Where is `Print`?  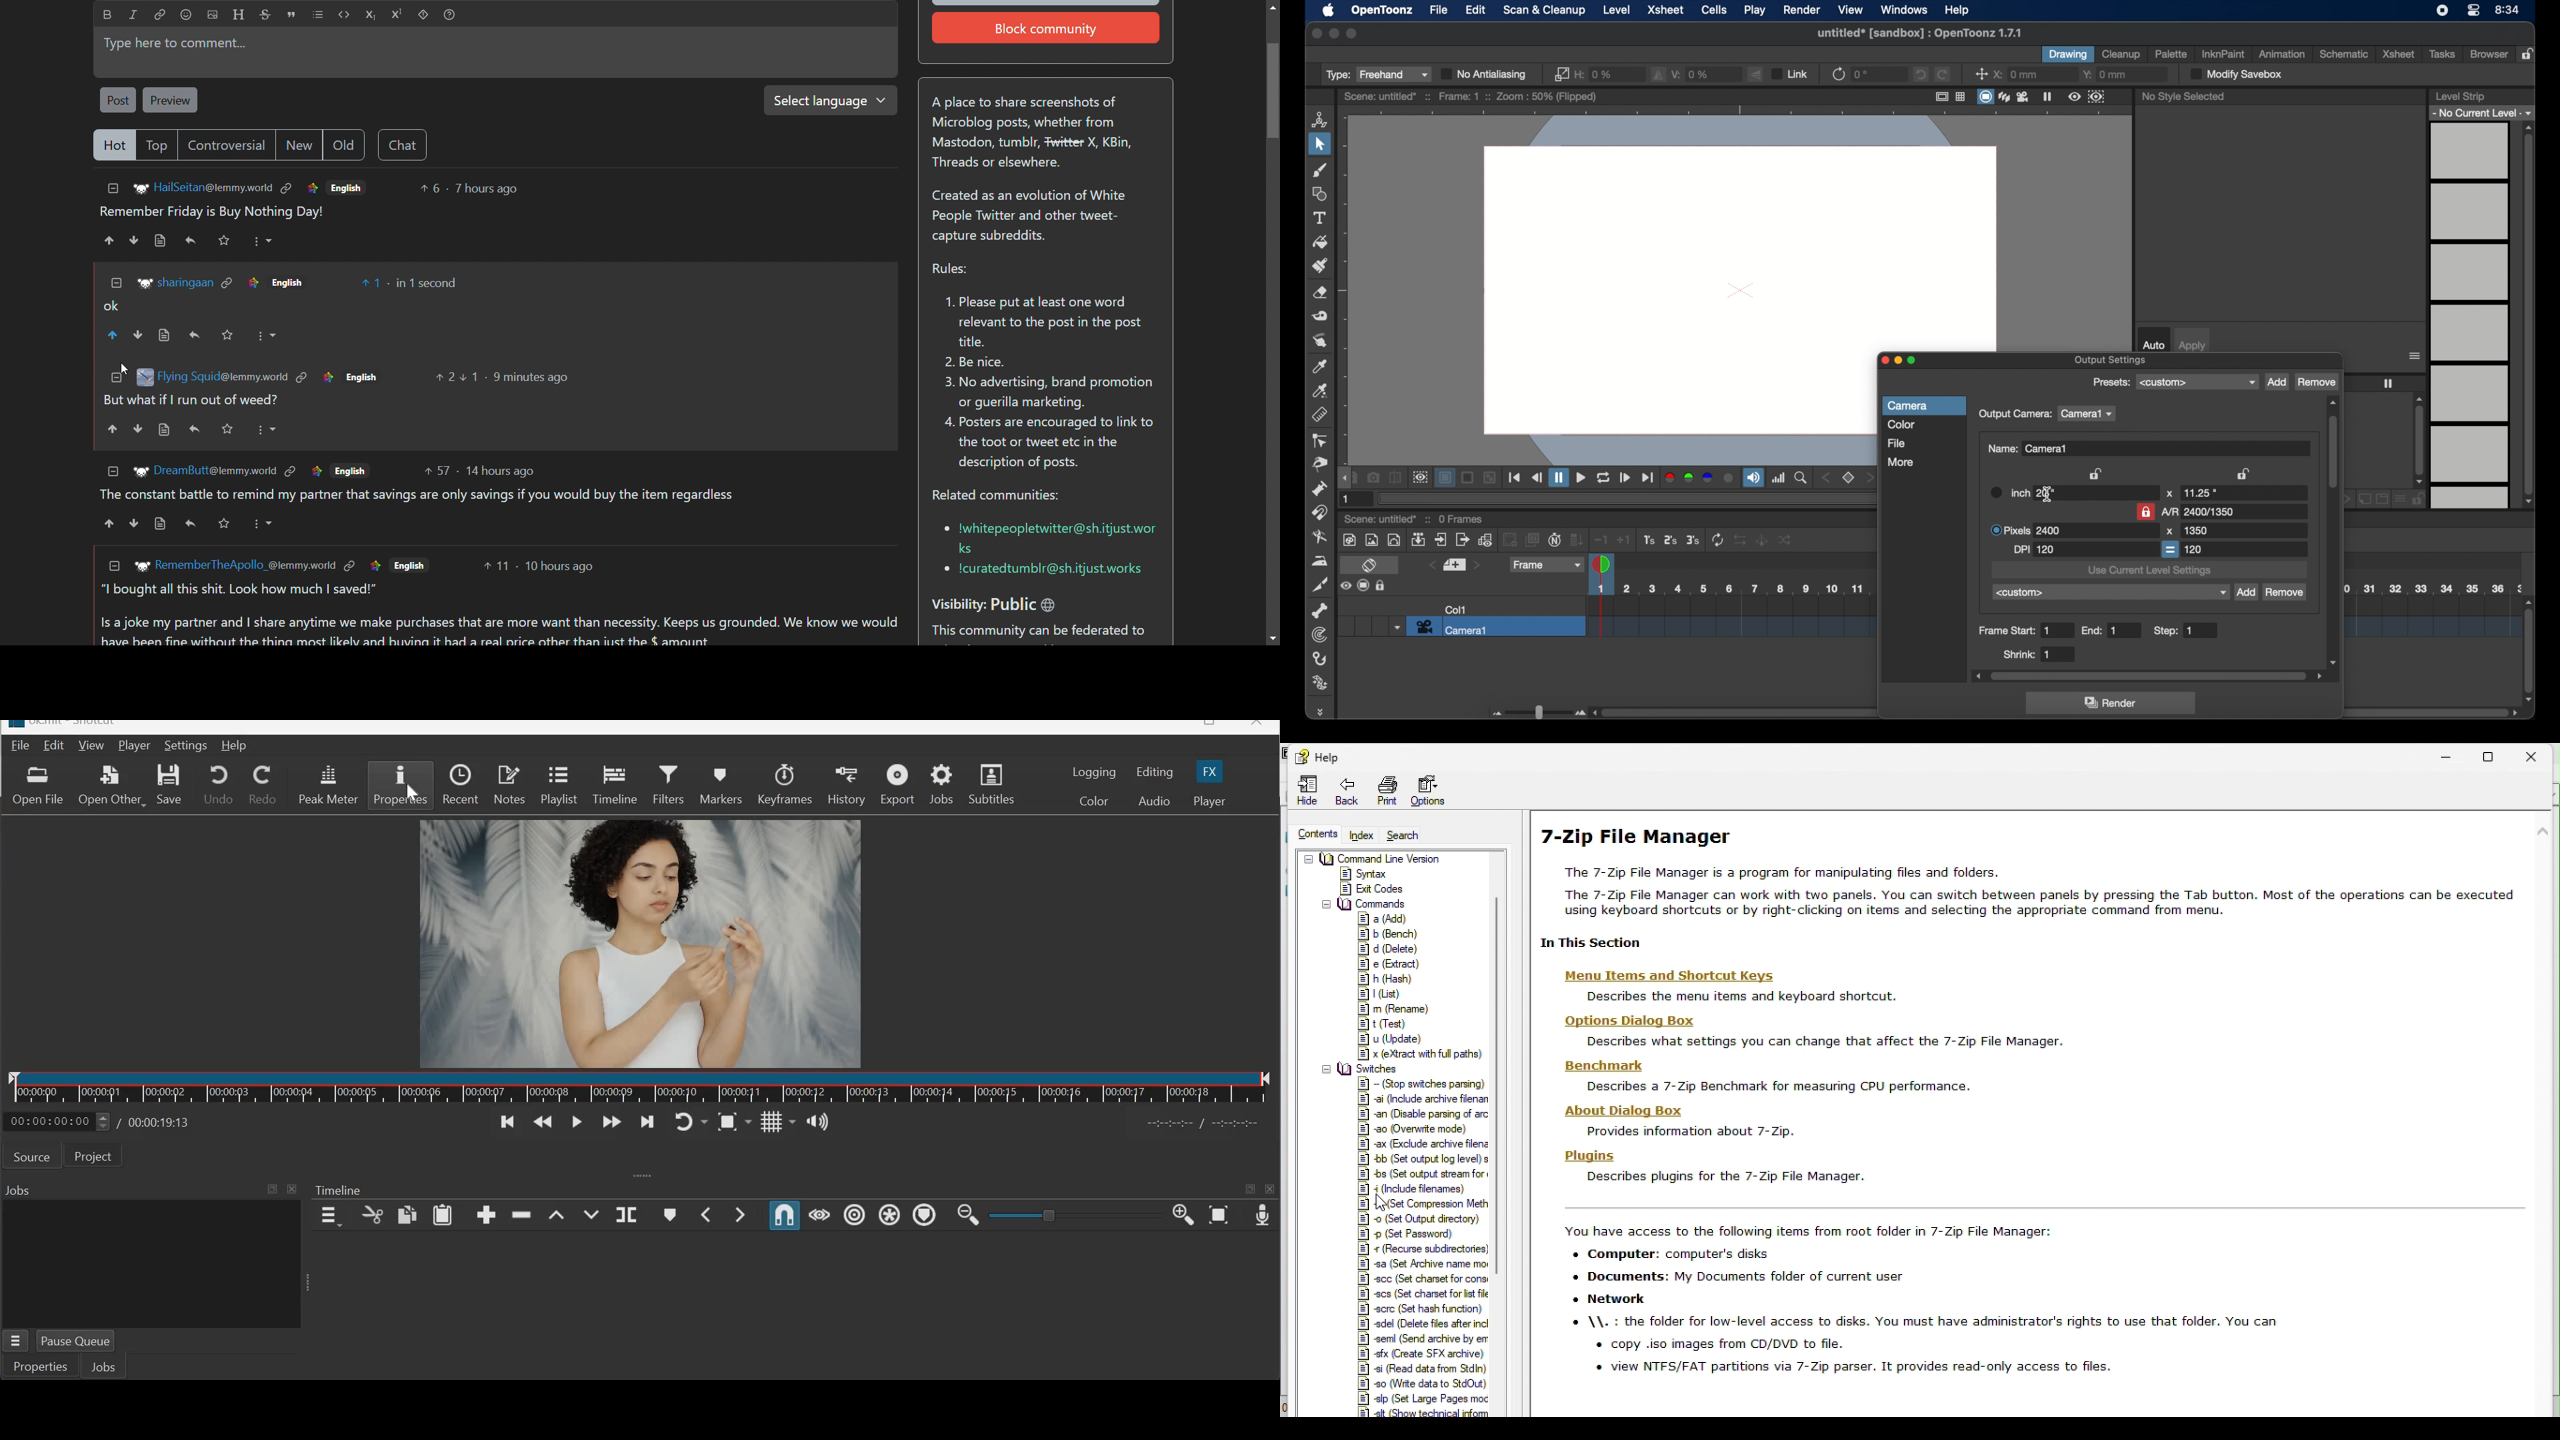
Print is located at coordinates (1388, 789).